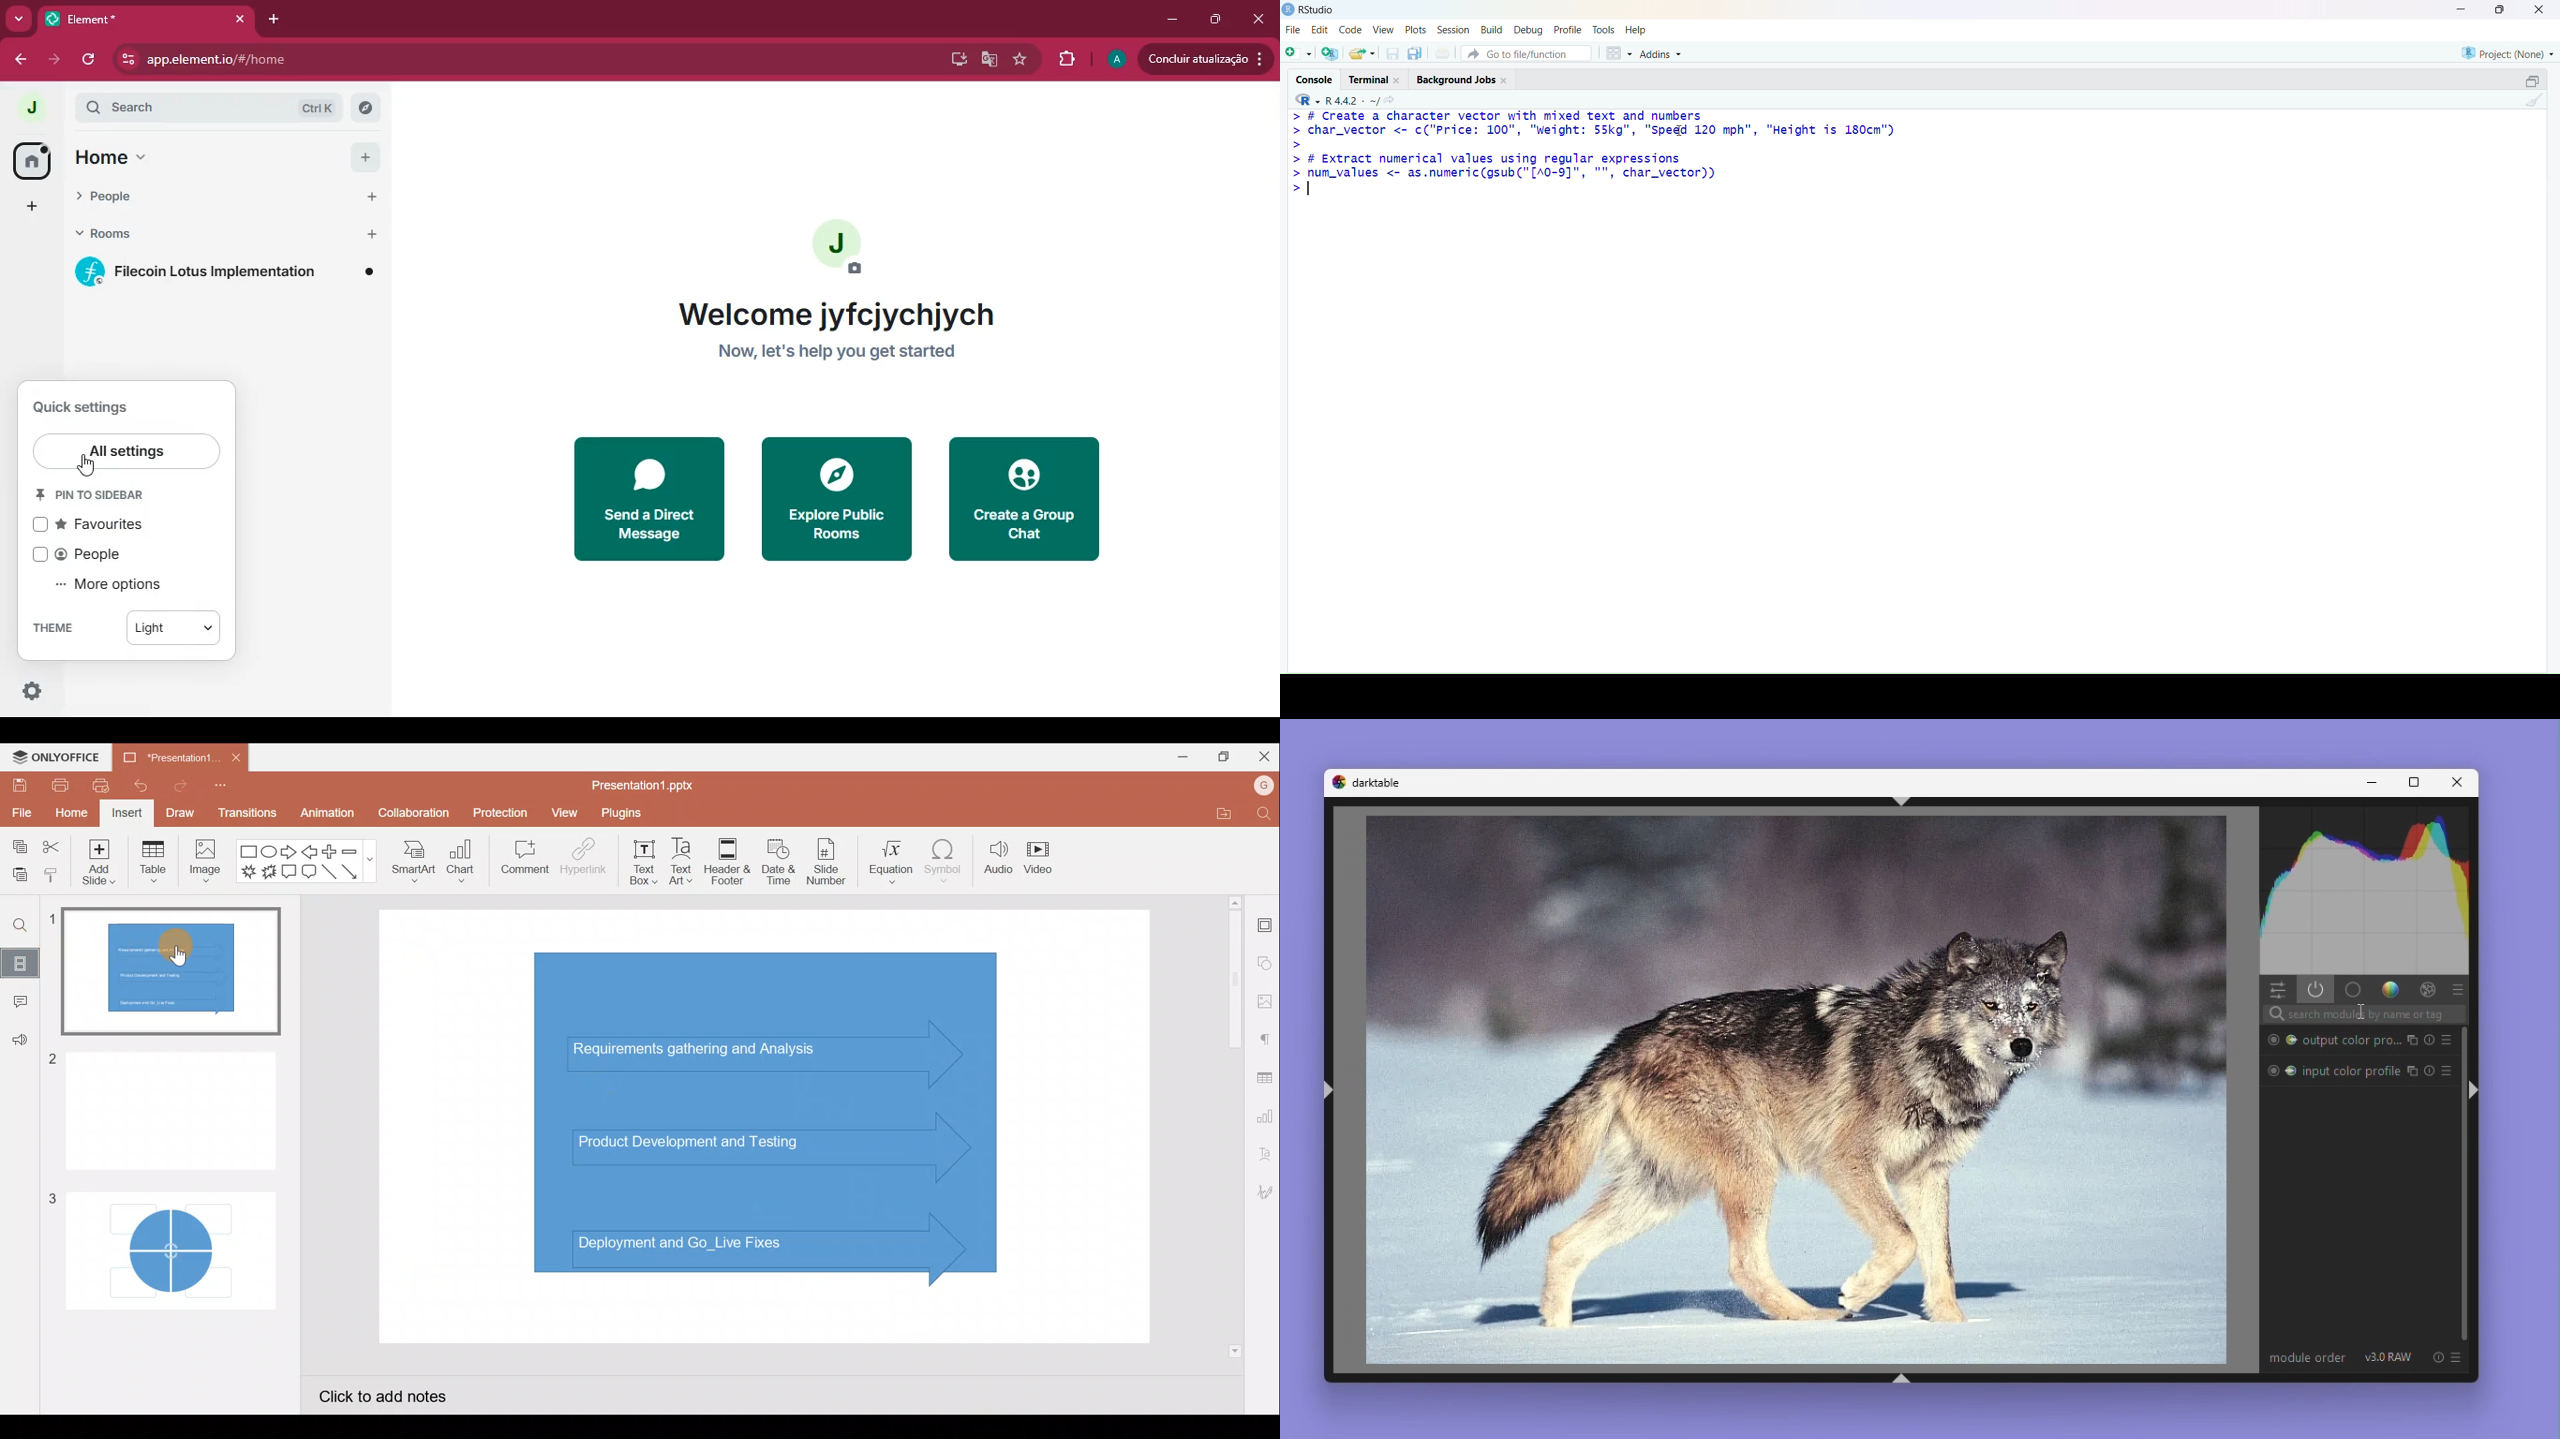 This screenshot has height=1456, width=2576. What do you see at coordinates (2508, 53) in the screenshot?
I see `project (none)` at bounding box center [2508, 53].